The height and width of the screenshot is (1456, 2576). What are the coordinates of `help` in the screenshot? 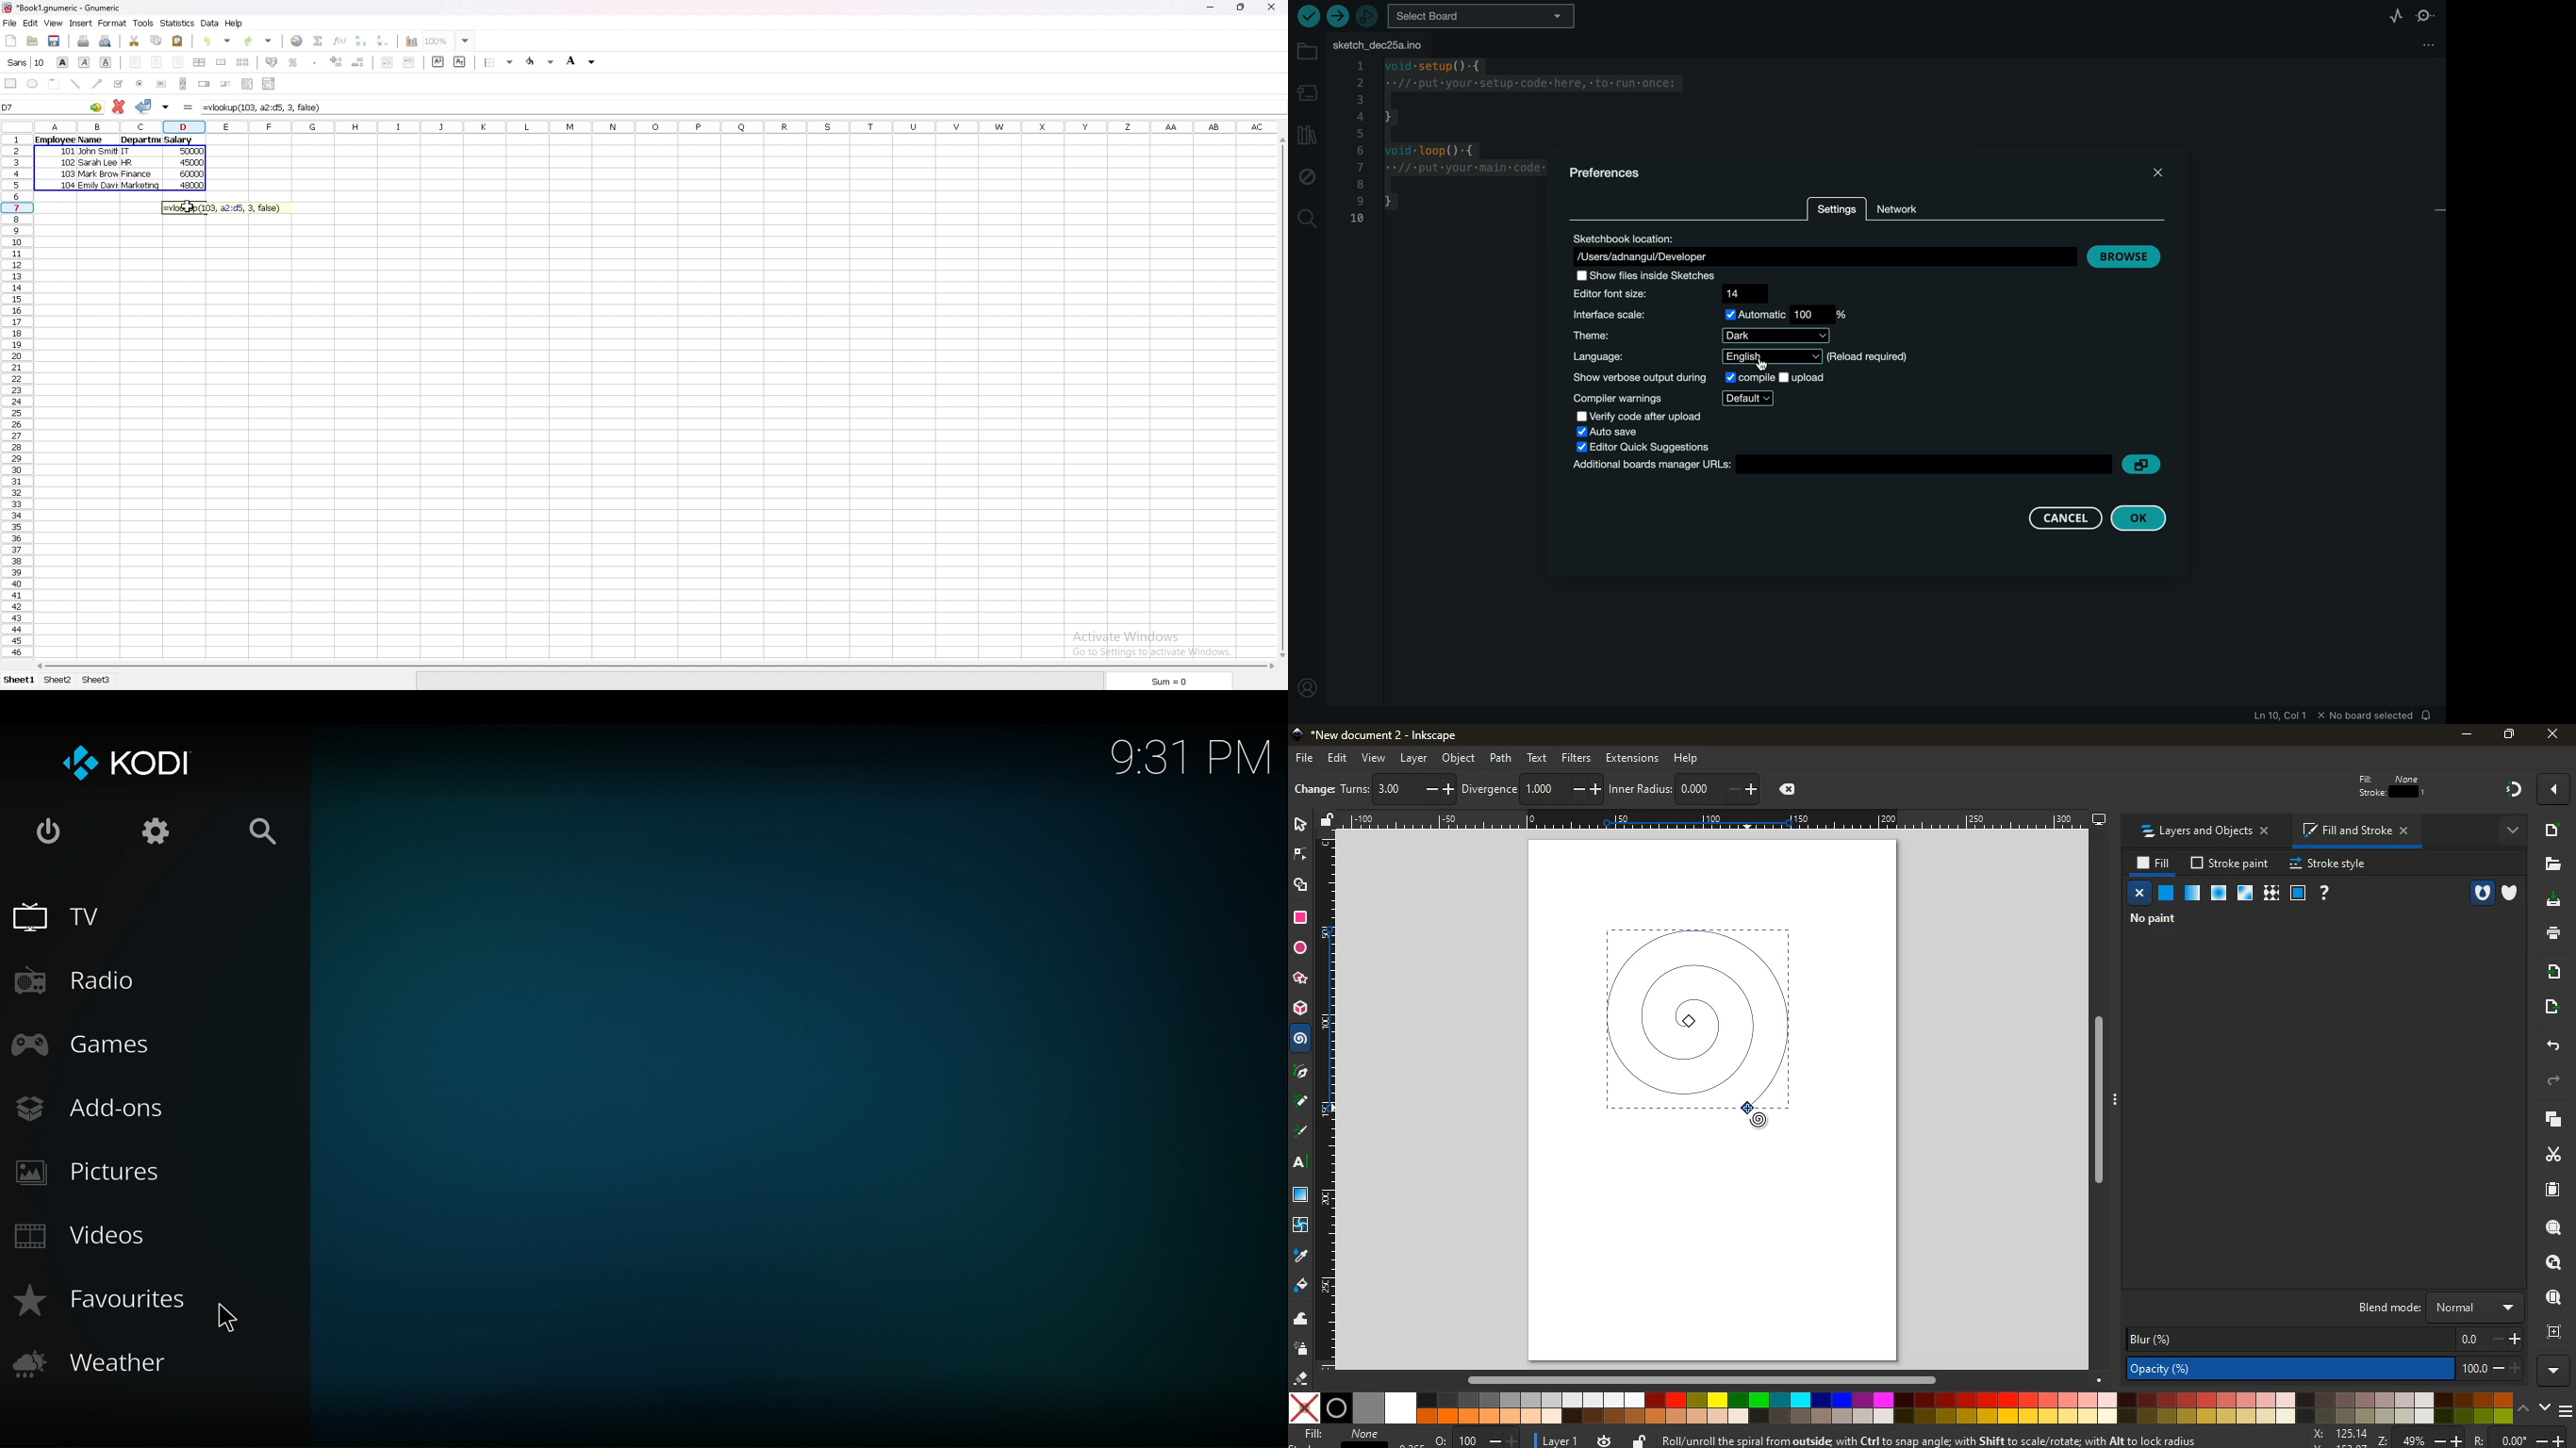 It's located at (234, 23).